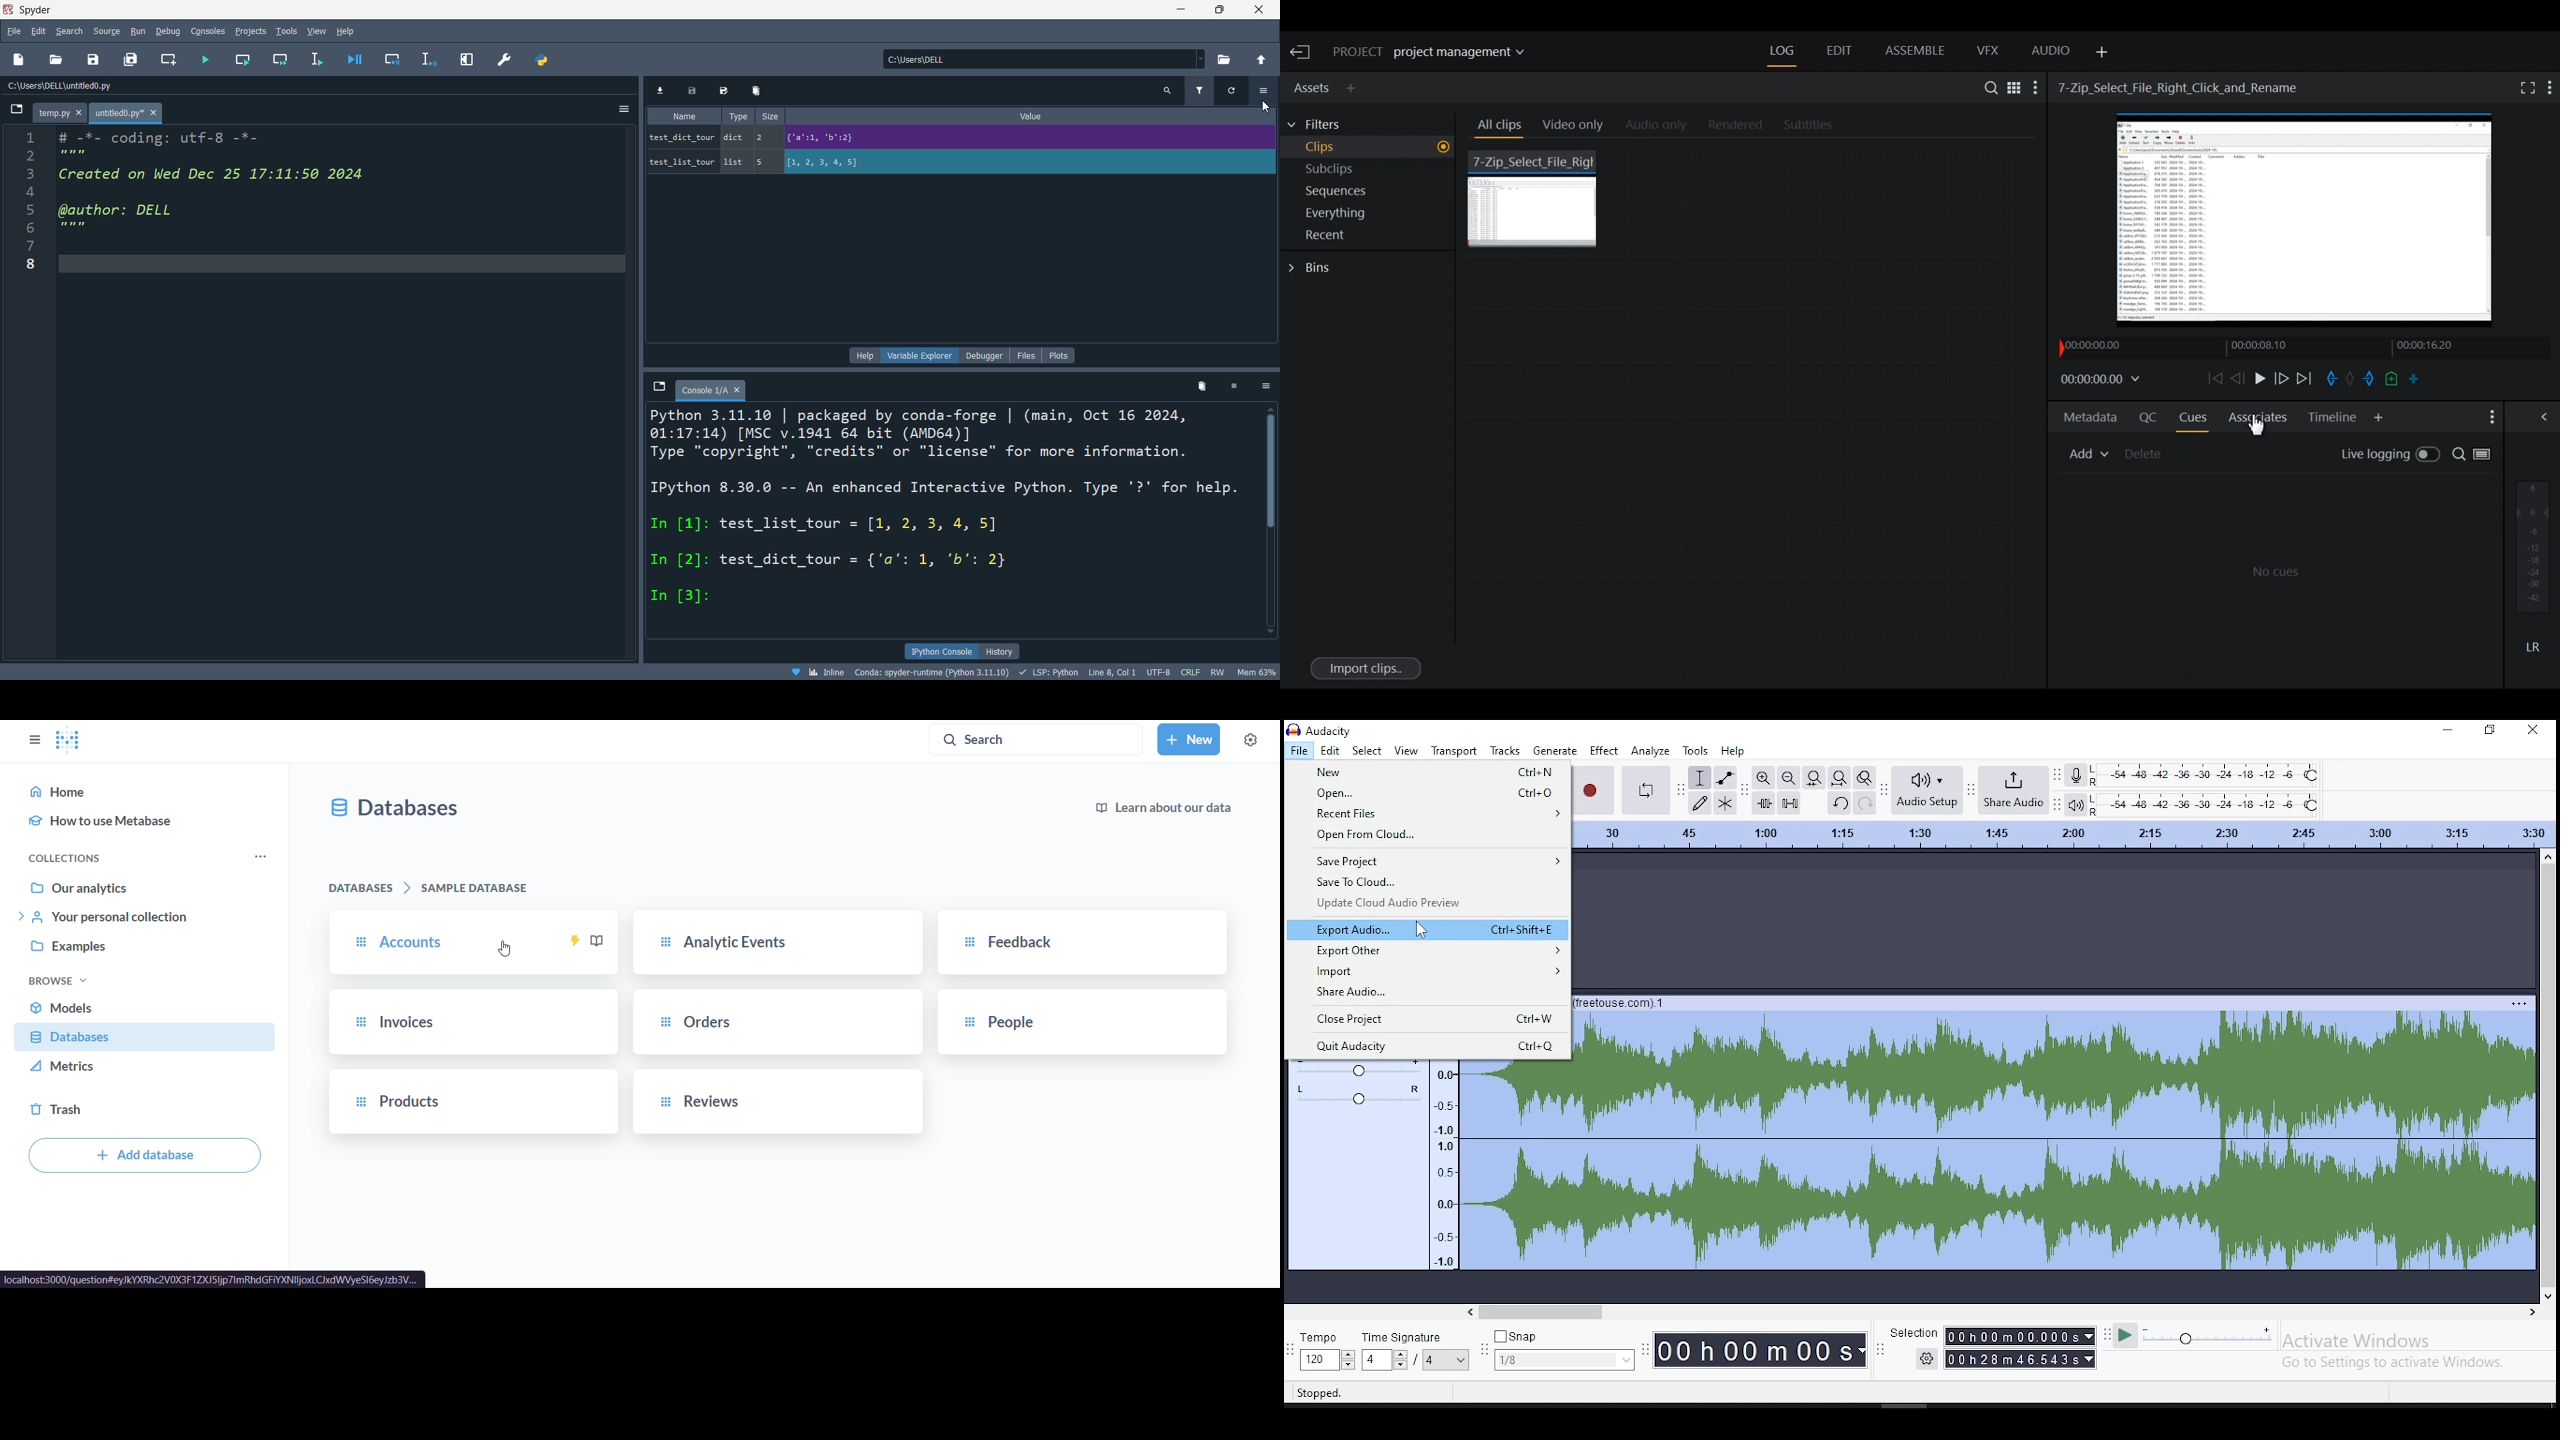 The image size is (2576, 1456). Describe the element at coordinates (1648, 791) in the screenshot. I see `enable looping` at that location.